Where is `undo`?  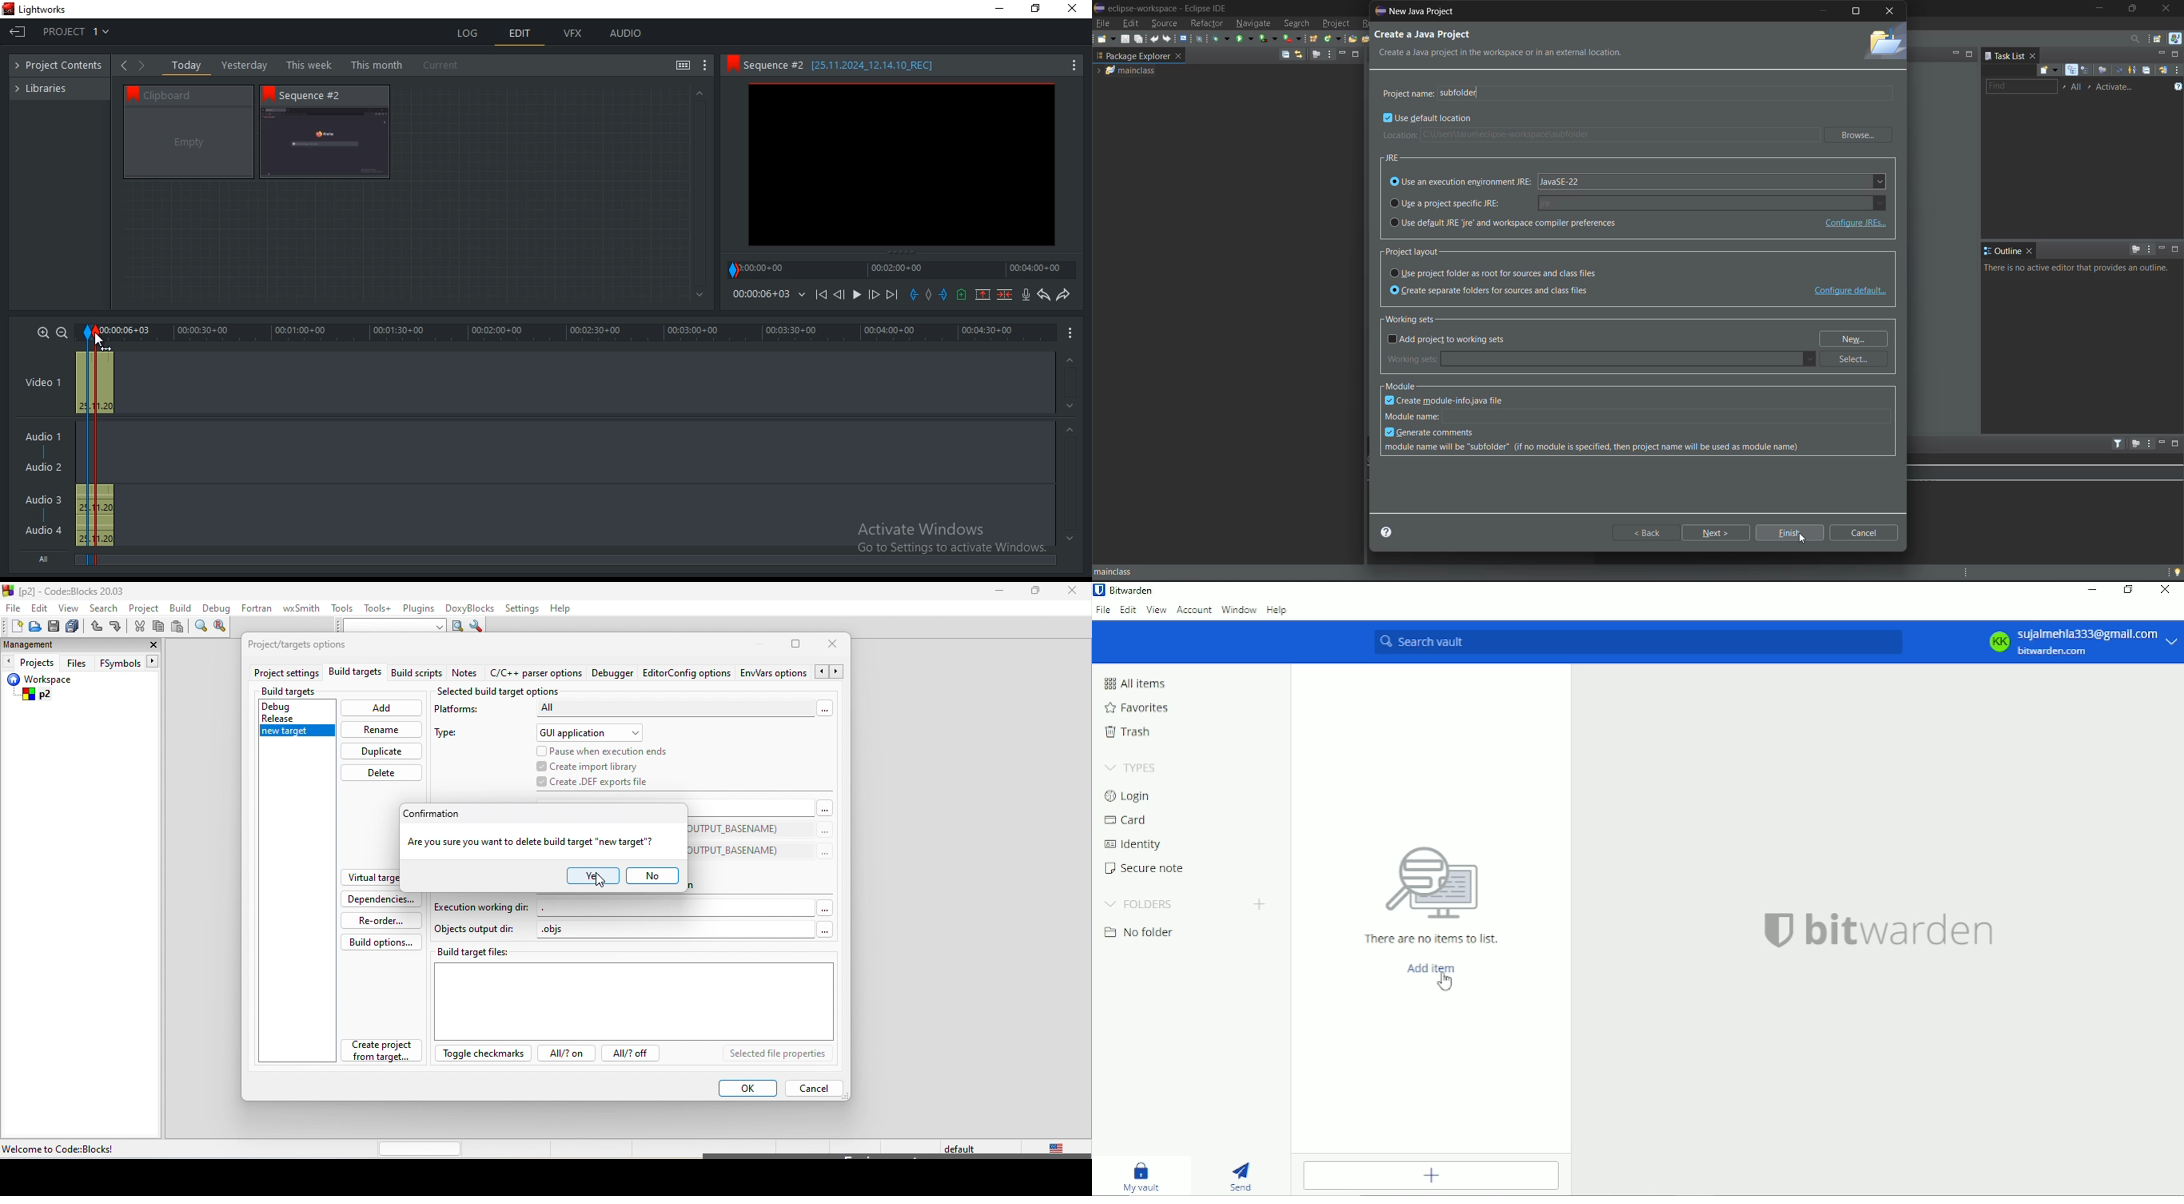 undo is located at coordinates (1044, 295).